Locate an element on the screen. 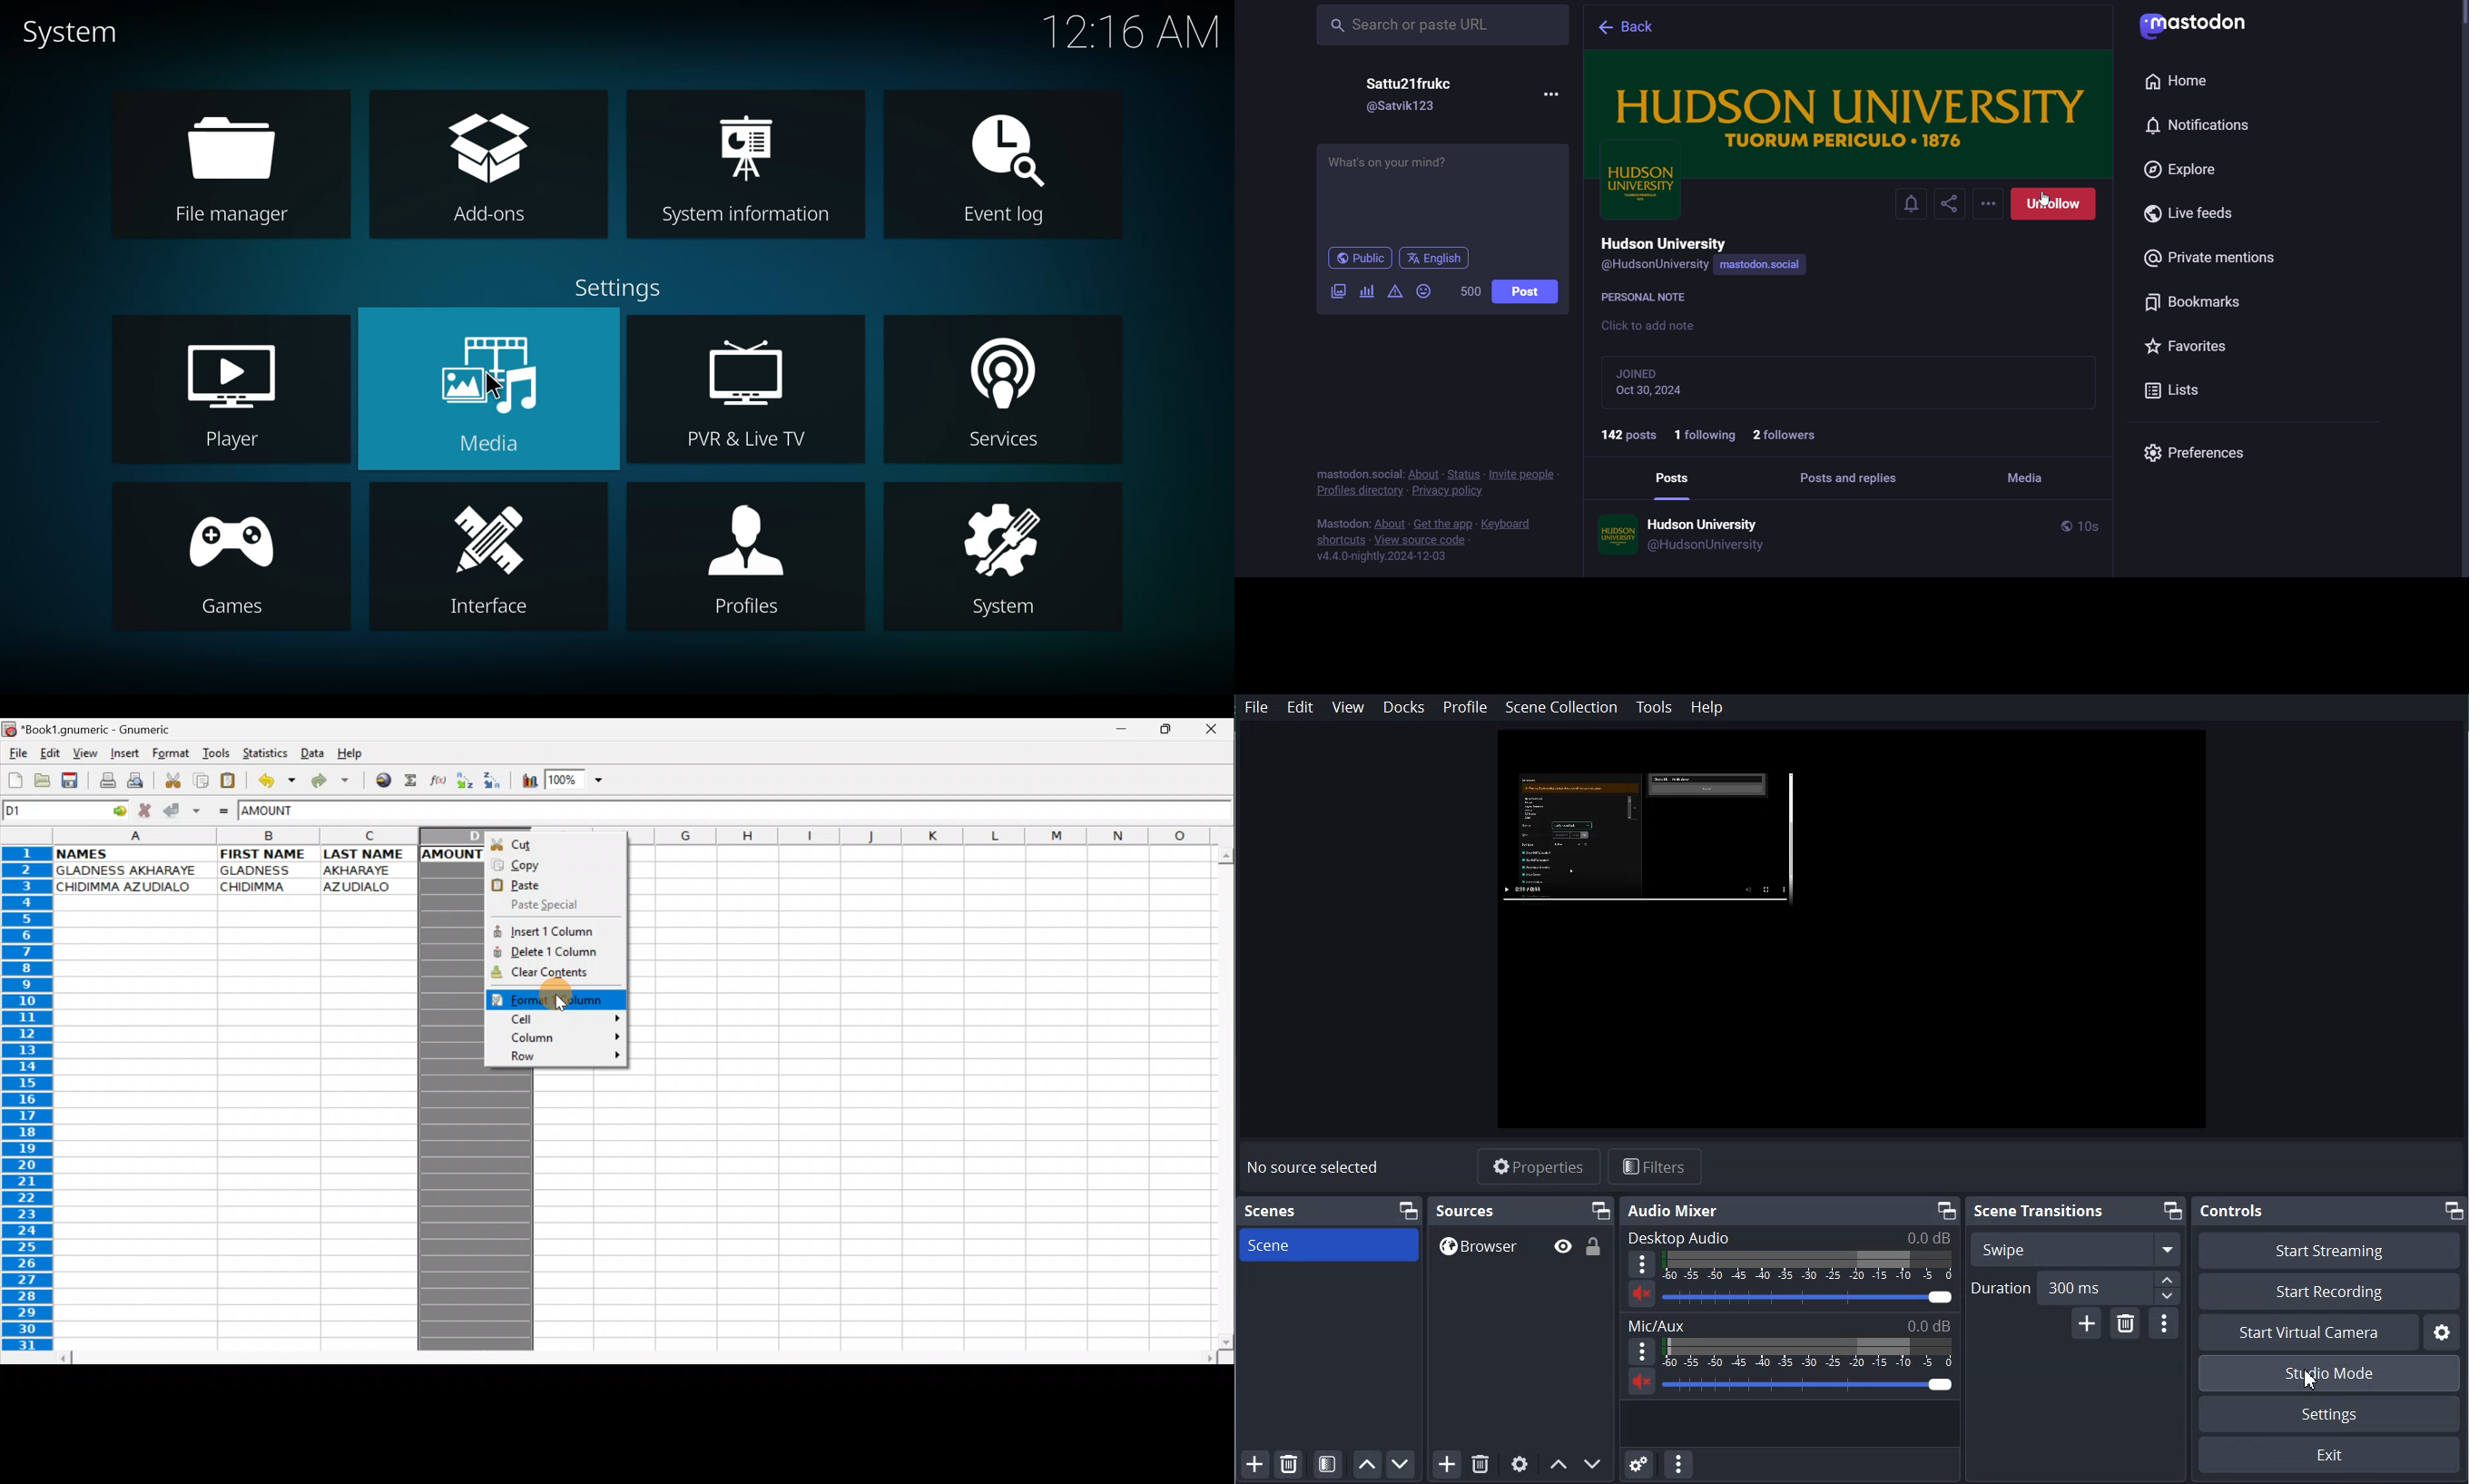 This screenshot has height=1484, width=2492. Scenes is located at coordinates (1270, 1211).